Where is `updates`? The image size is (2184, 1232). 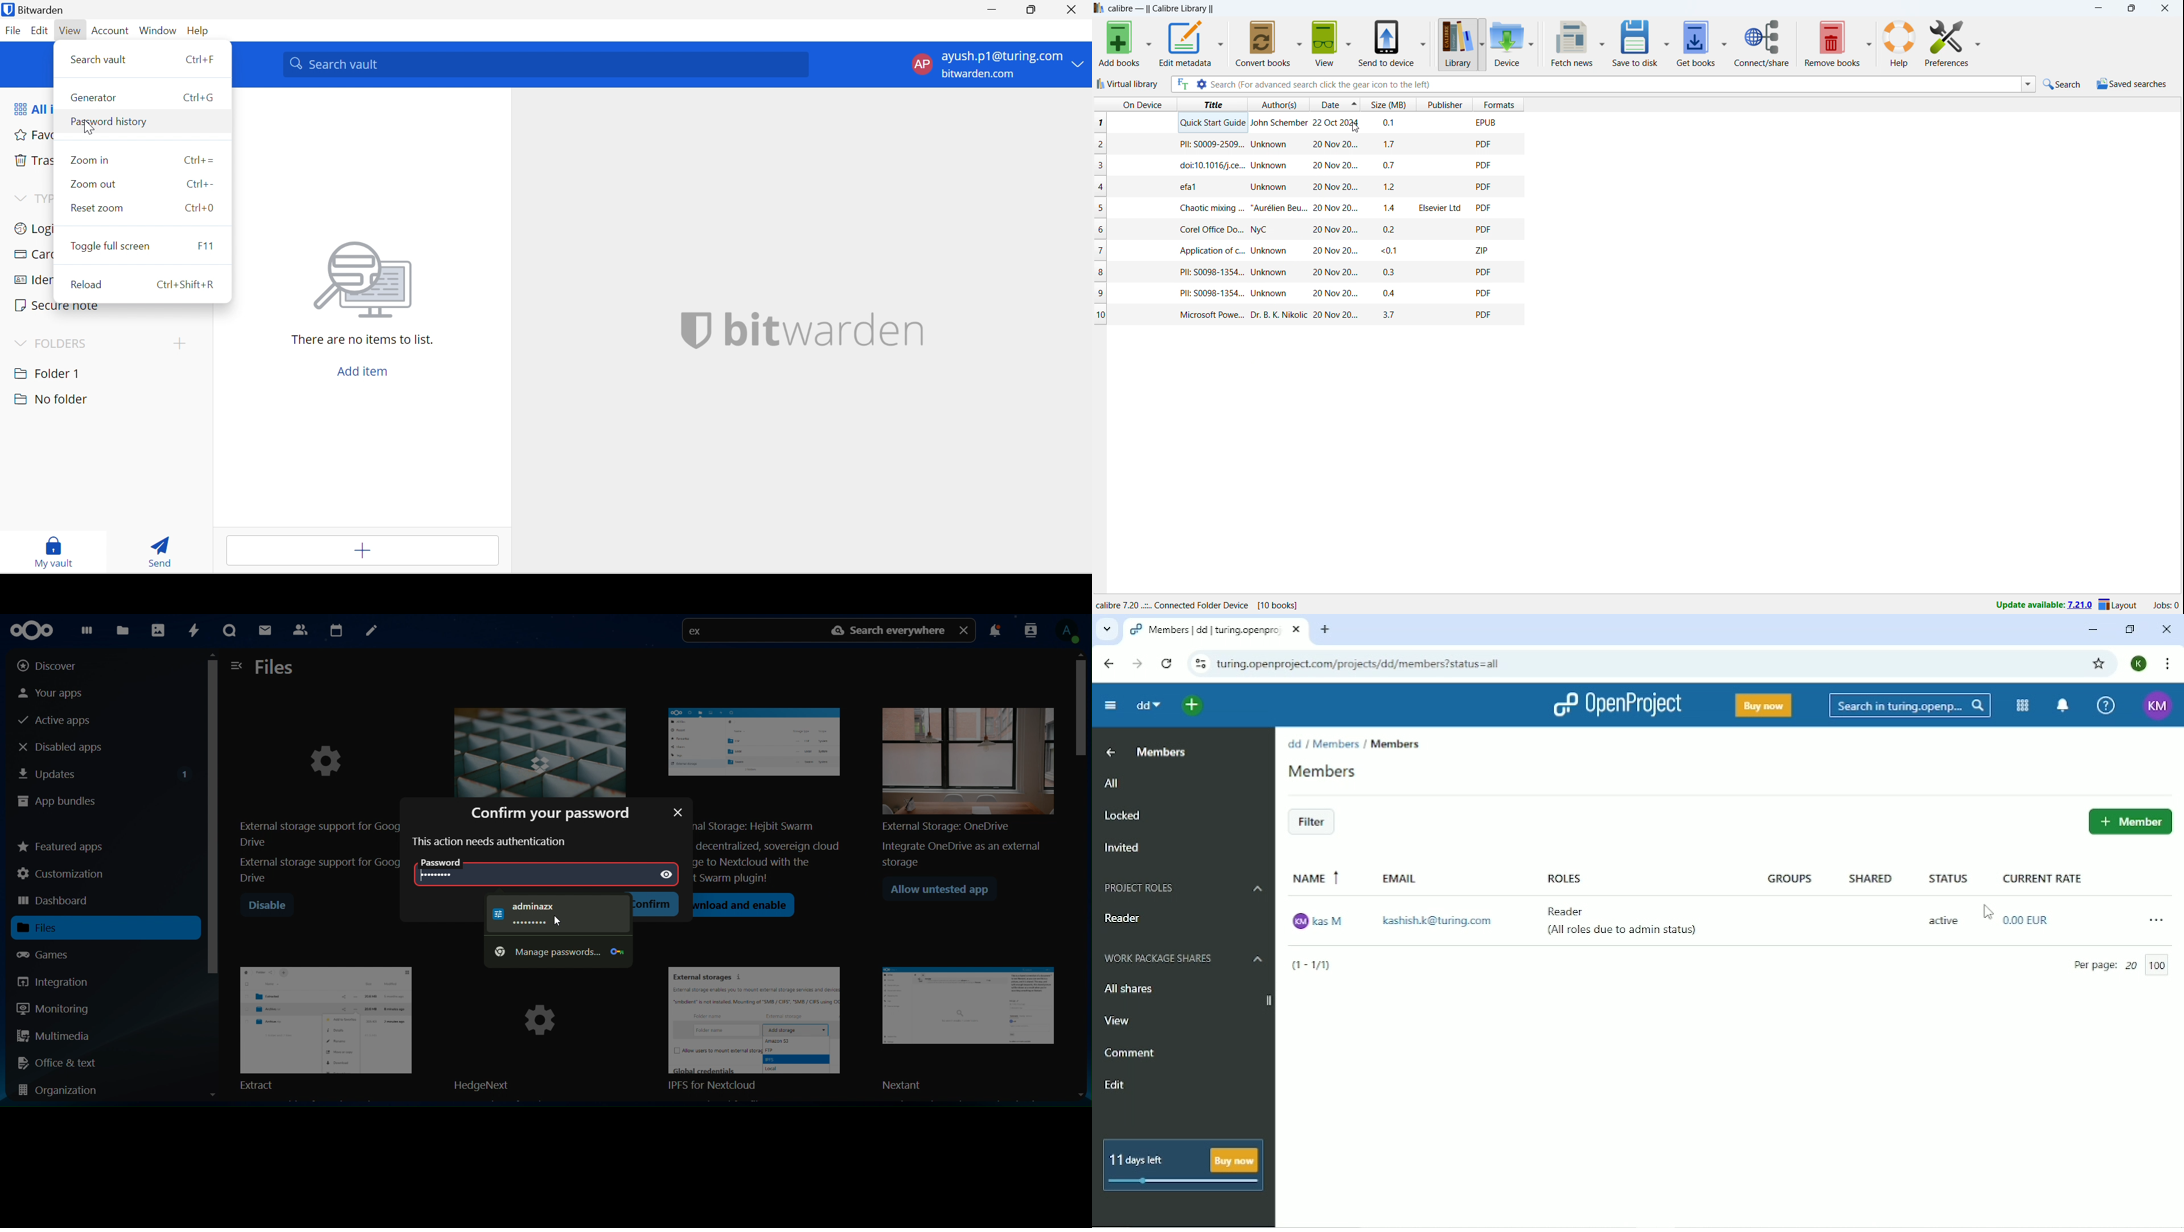 updates is located at coordinates (105, 772).